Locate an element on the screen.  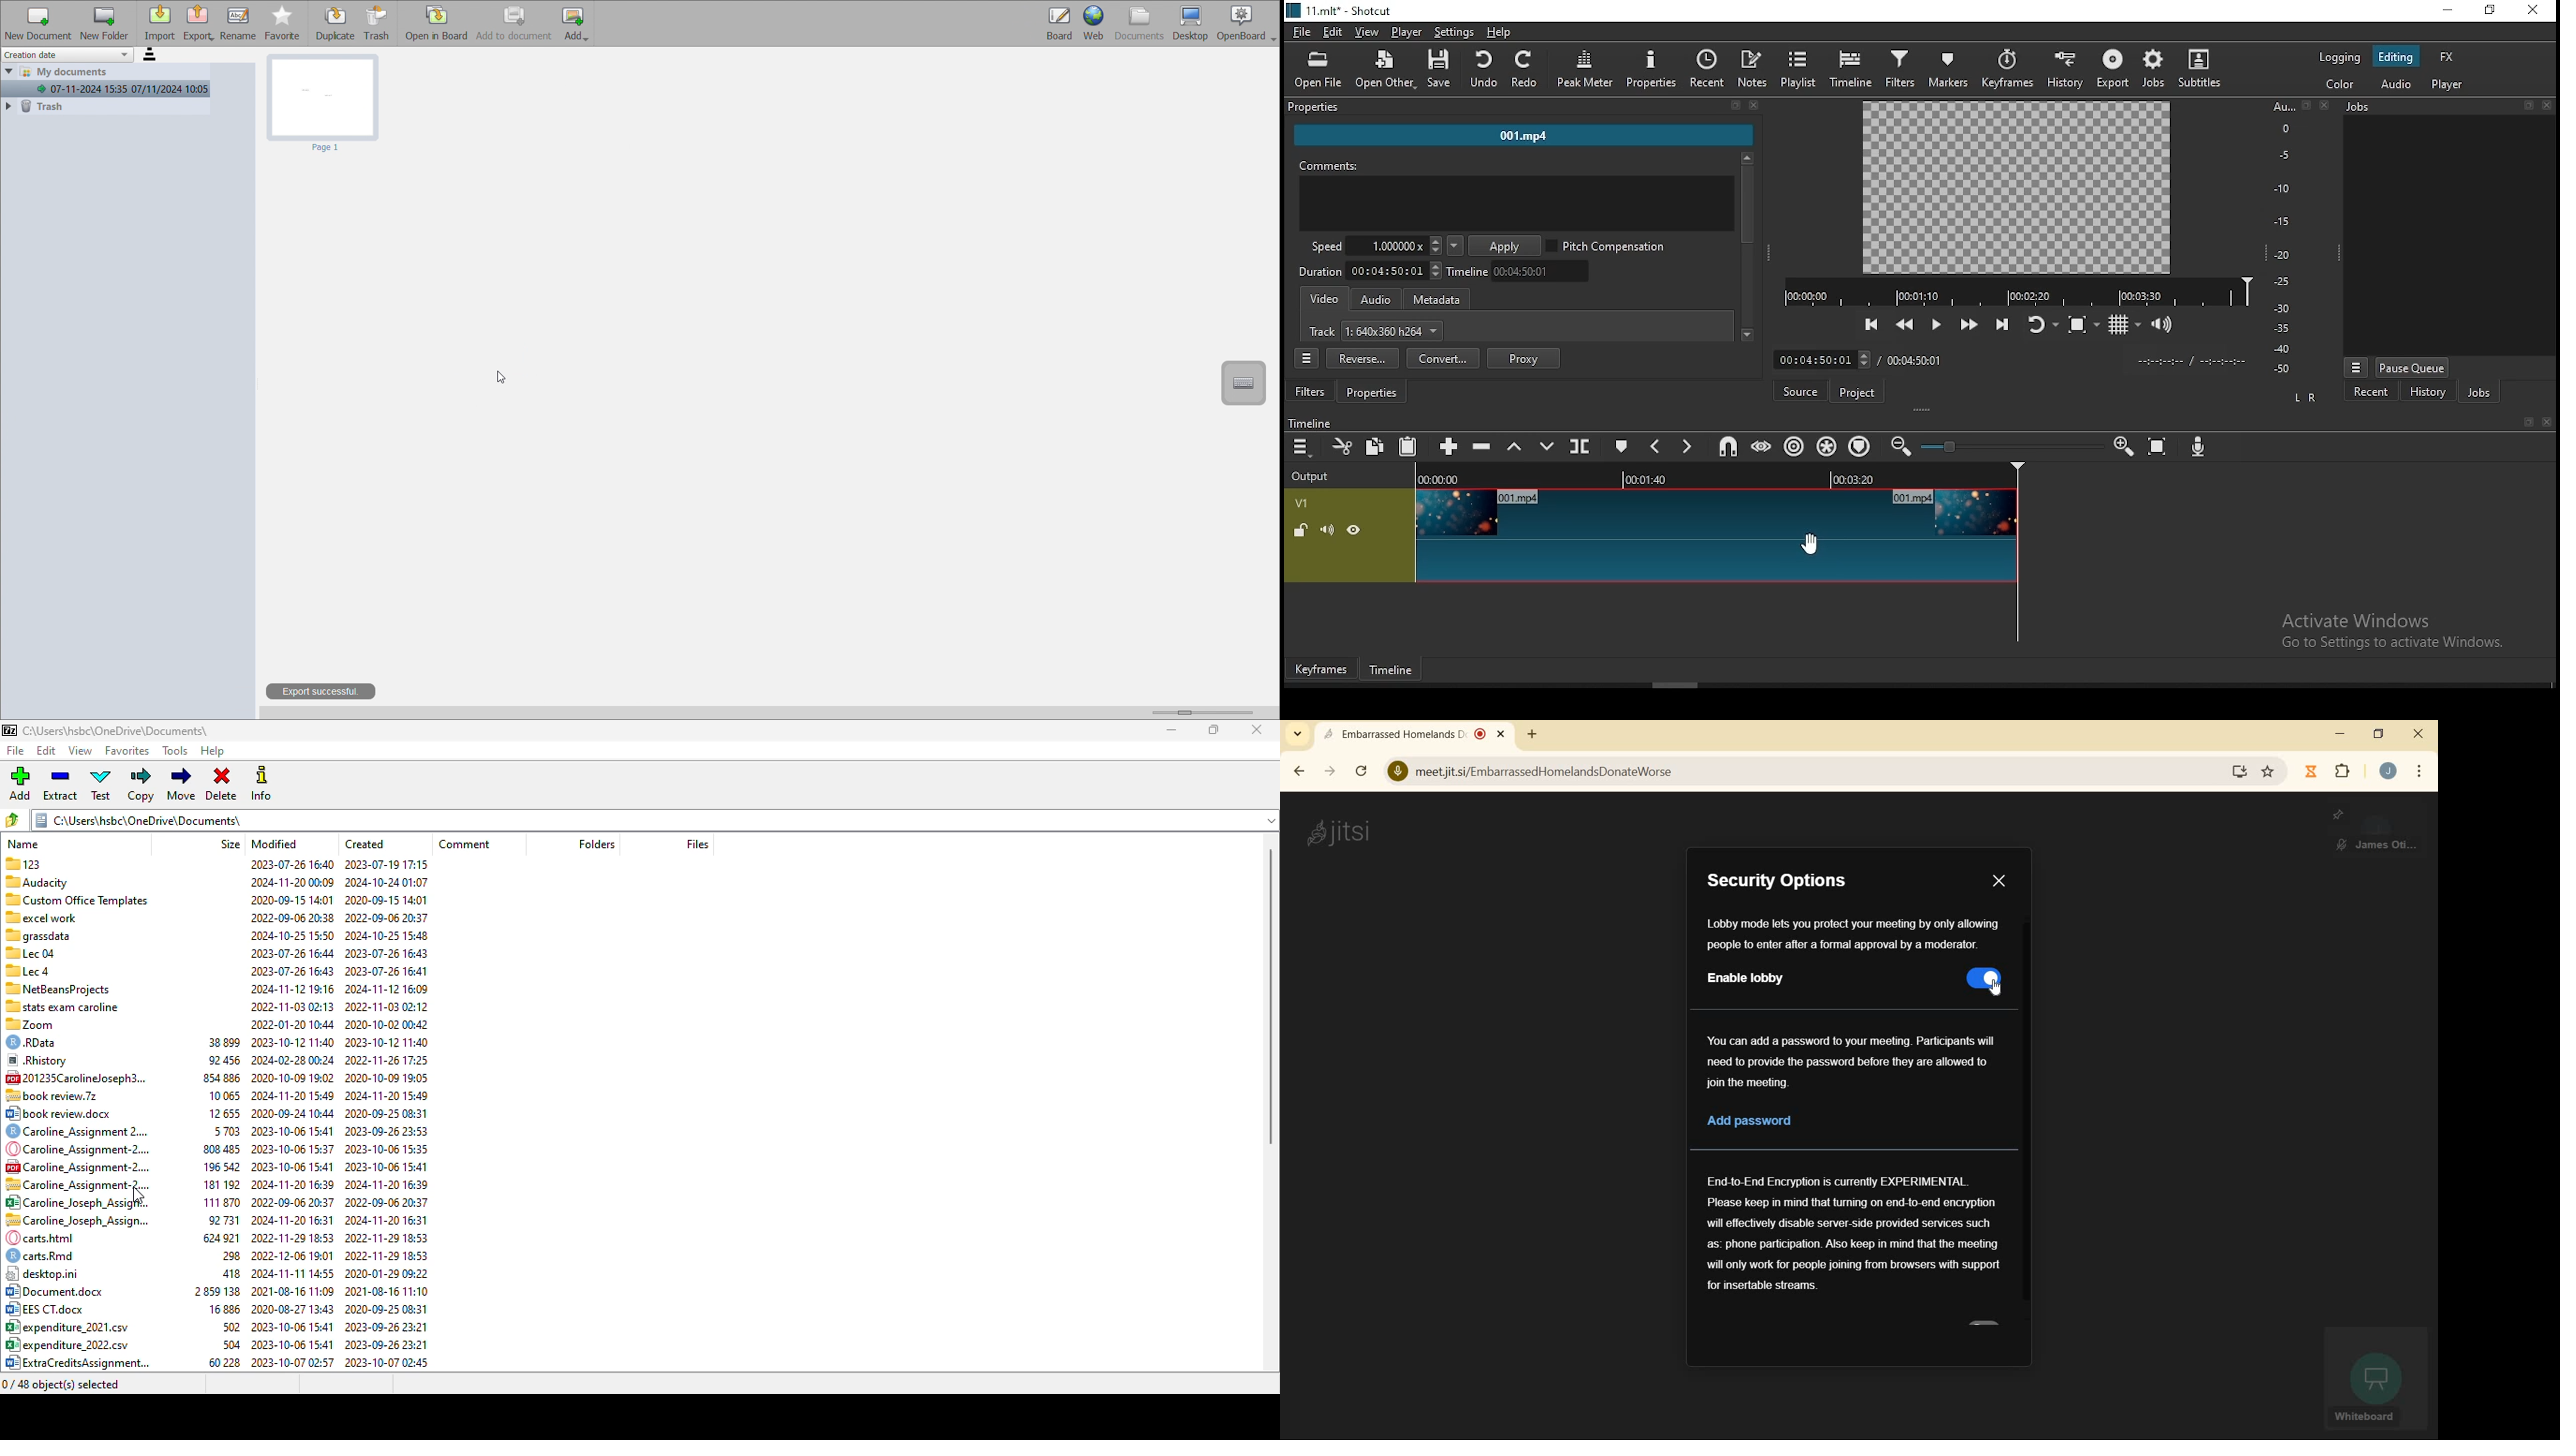
history is located at coordinates (2065, 67).